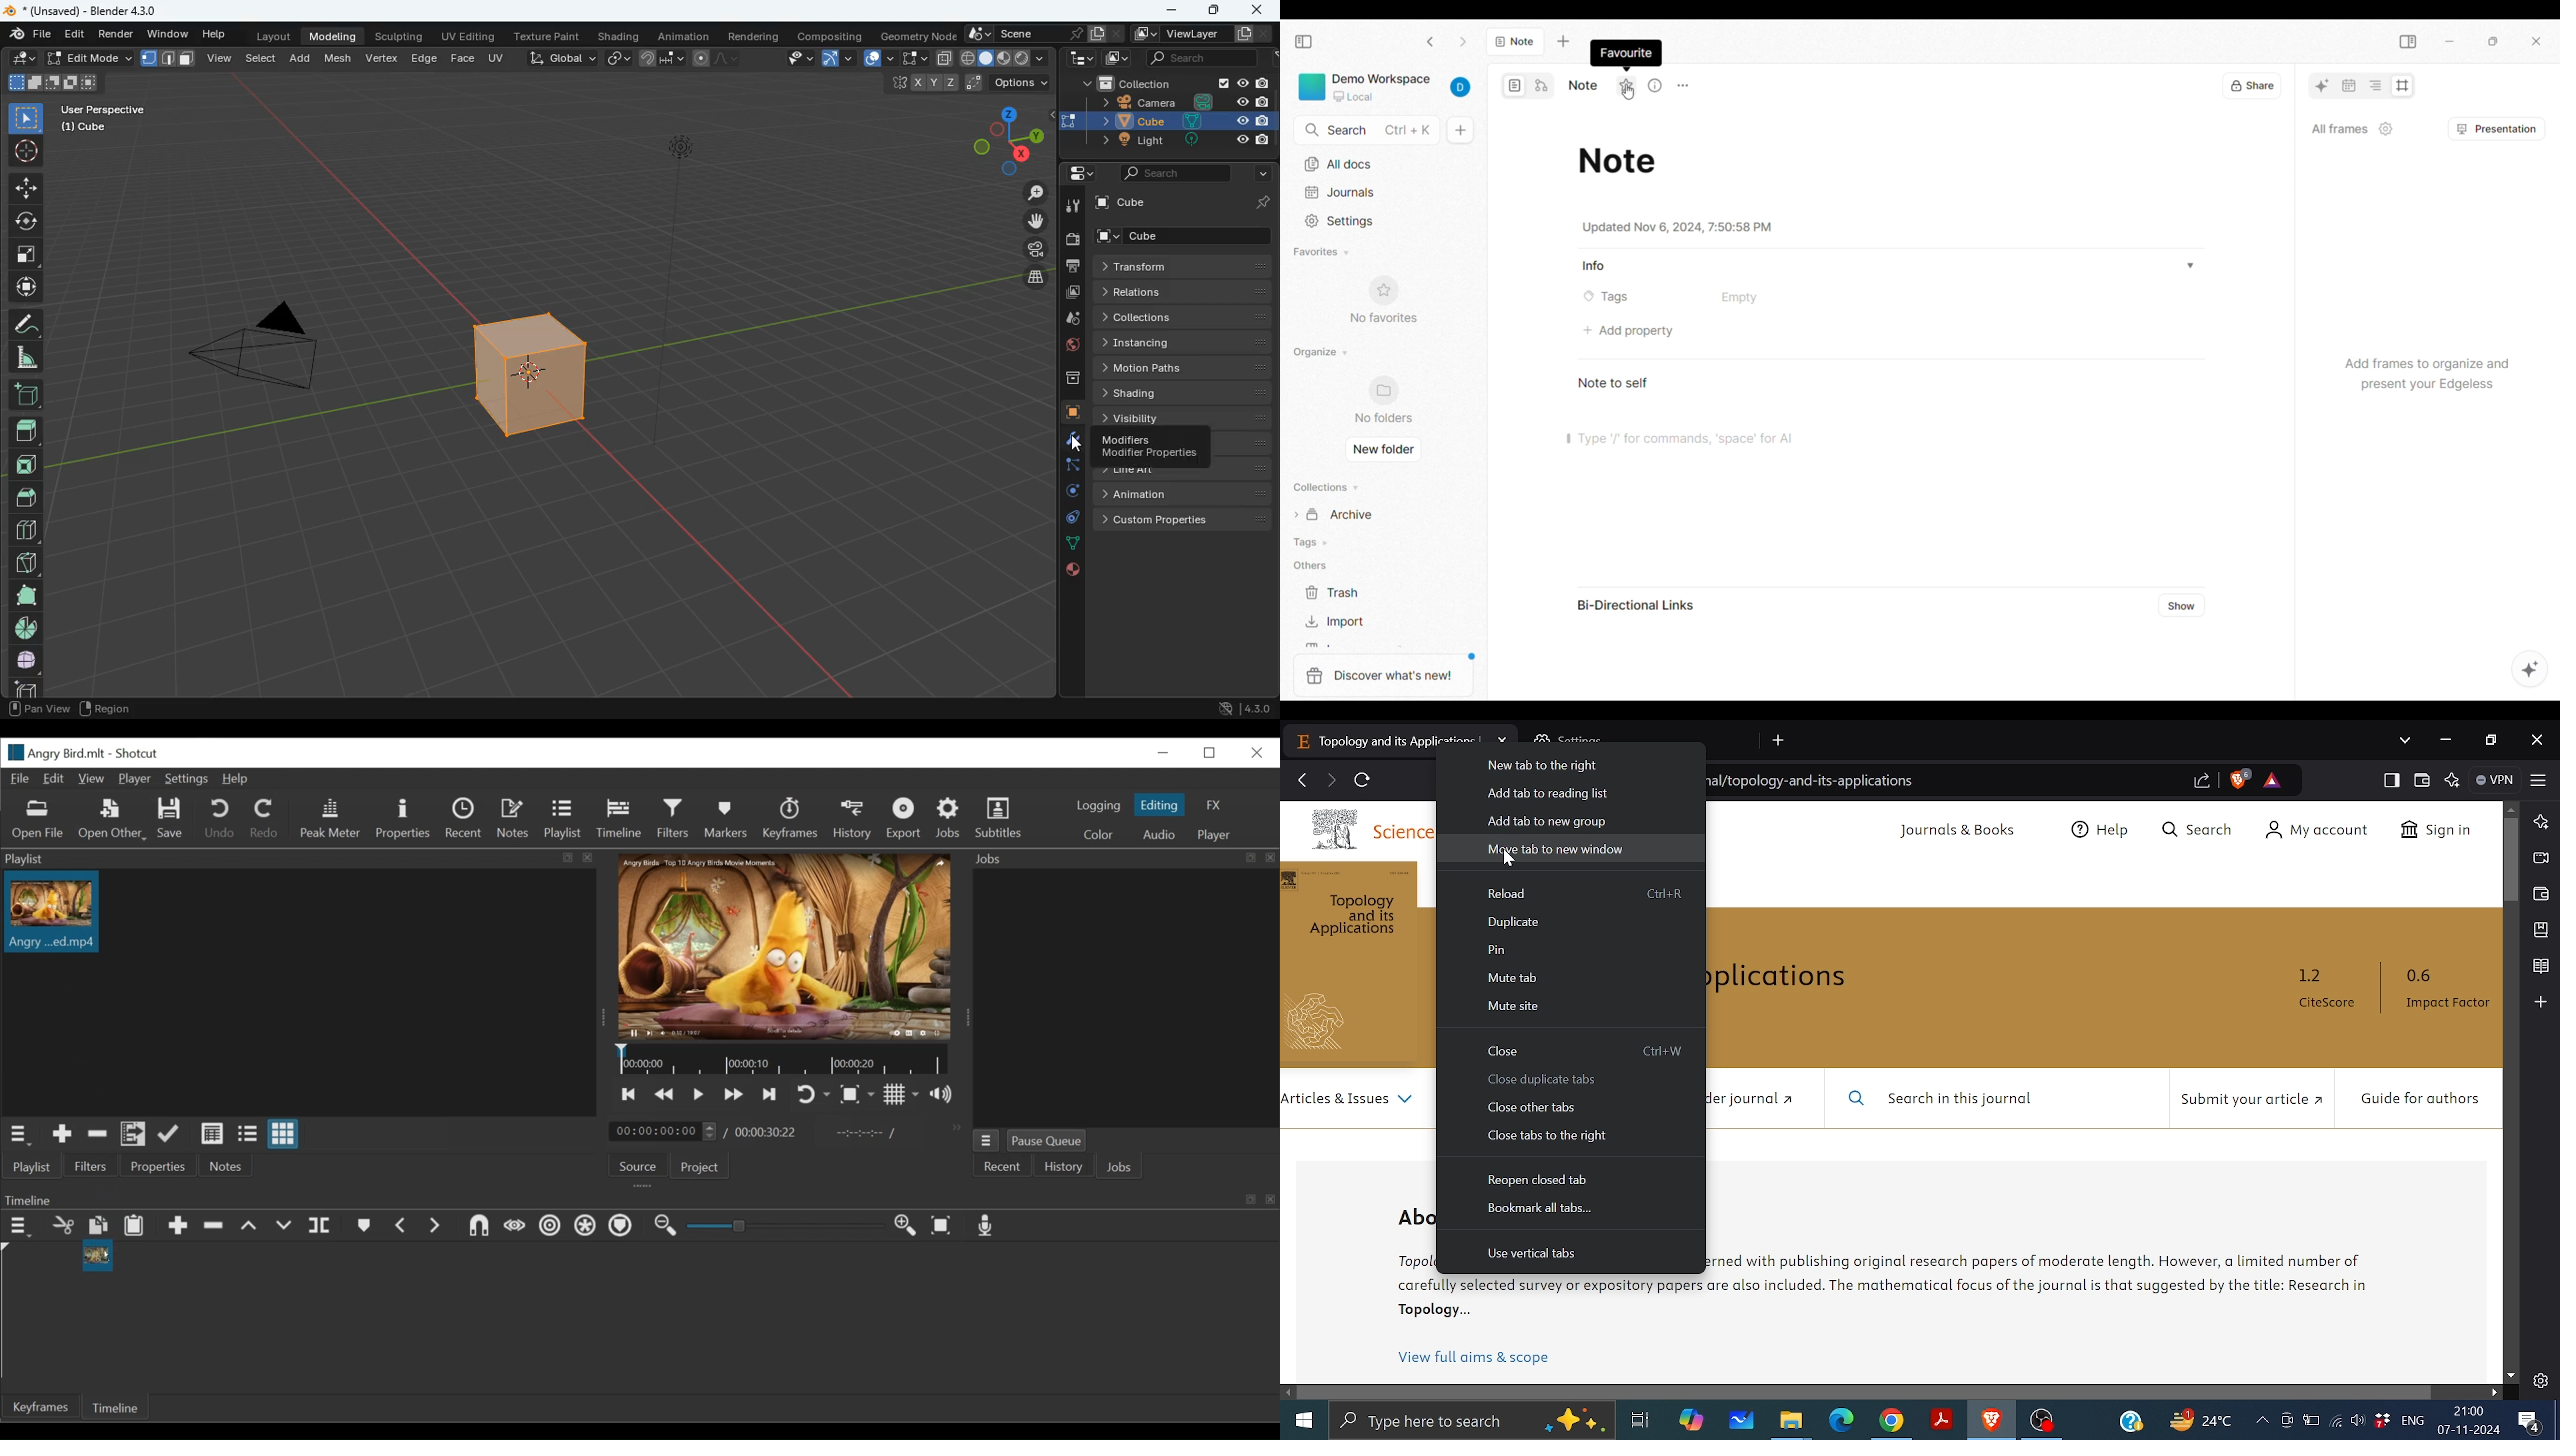 The height and width of the screenshot is (1456, 2576). I want to click on Note to self, so click(1615, 382).